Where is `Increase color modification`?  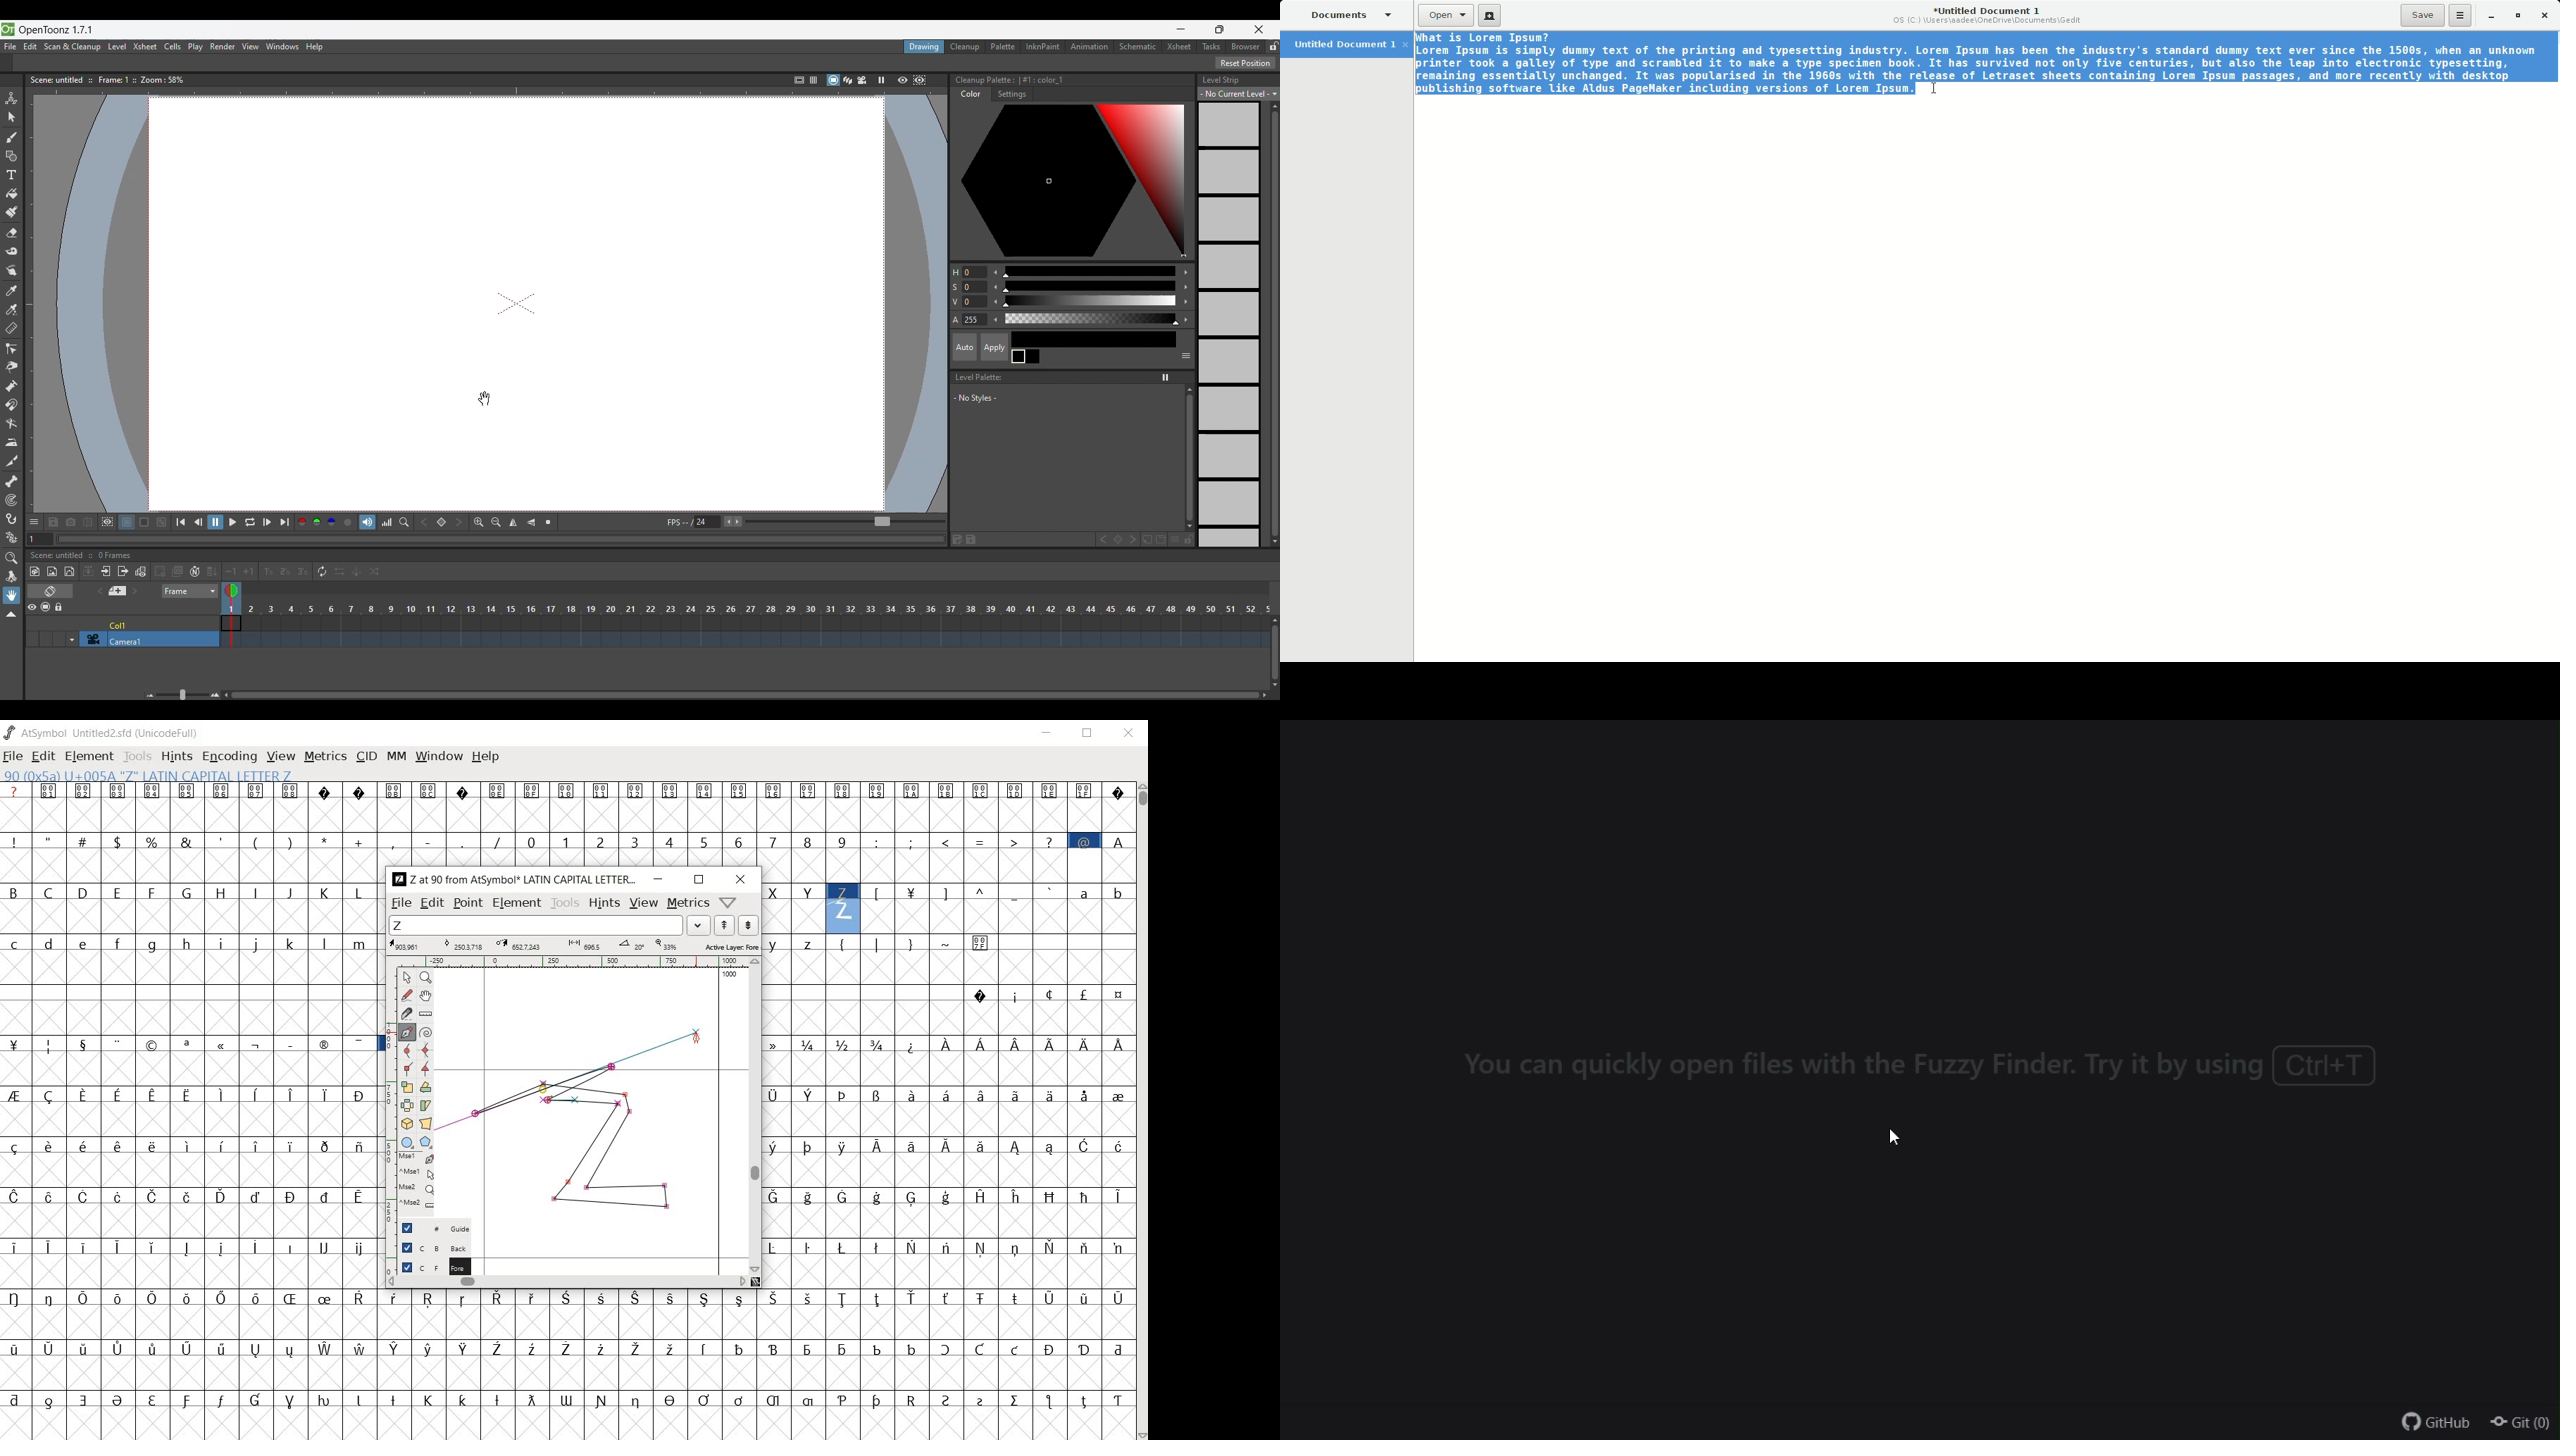
Increase color modification is located at coordinates (1186, 296).